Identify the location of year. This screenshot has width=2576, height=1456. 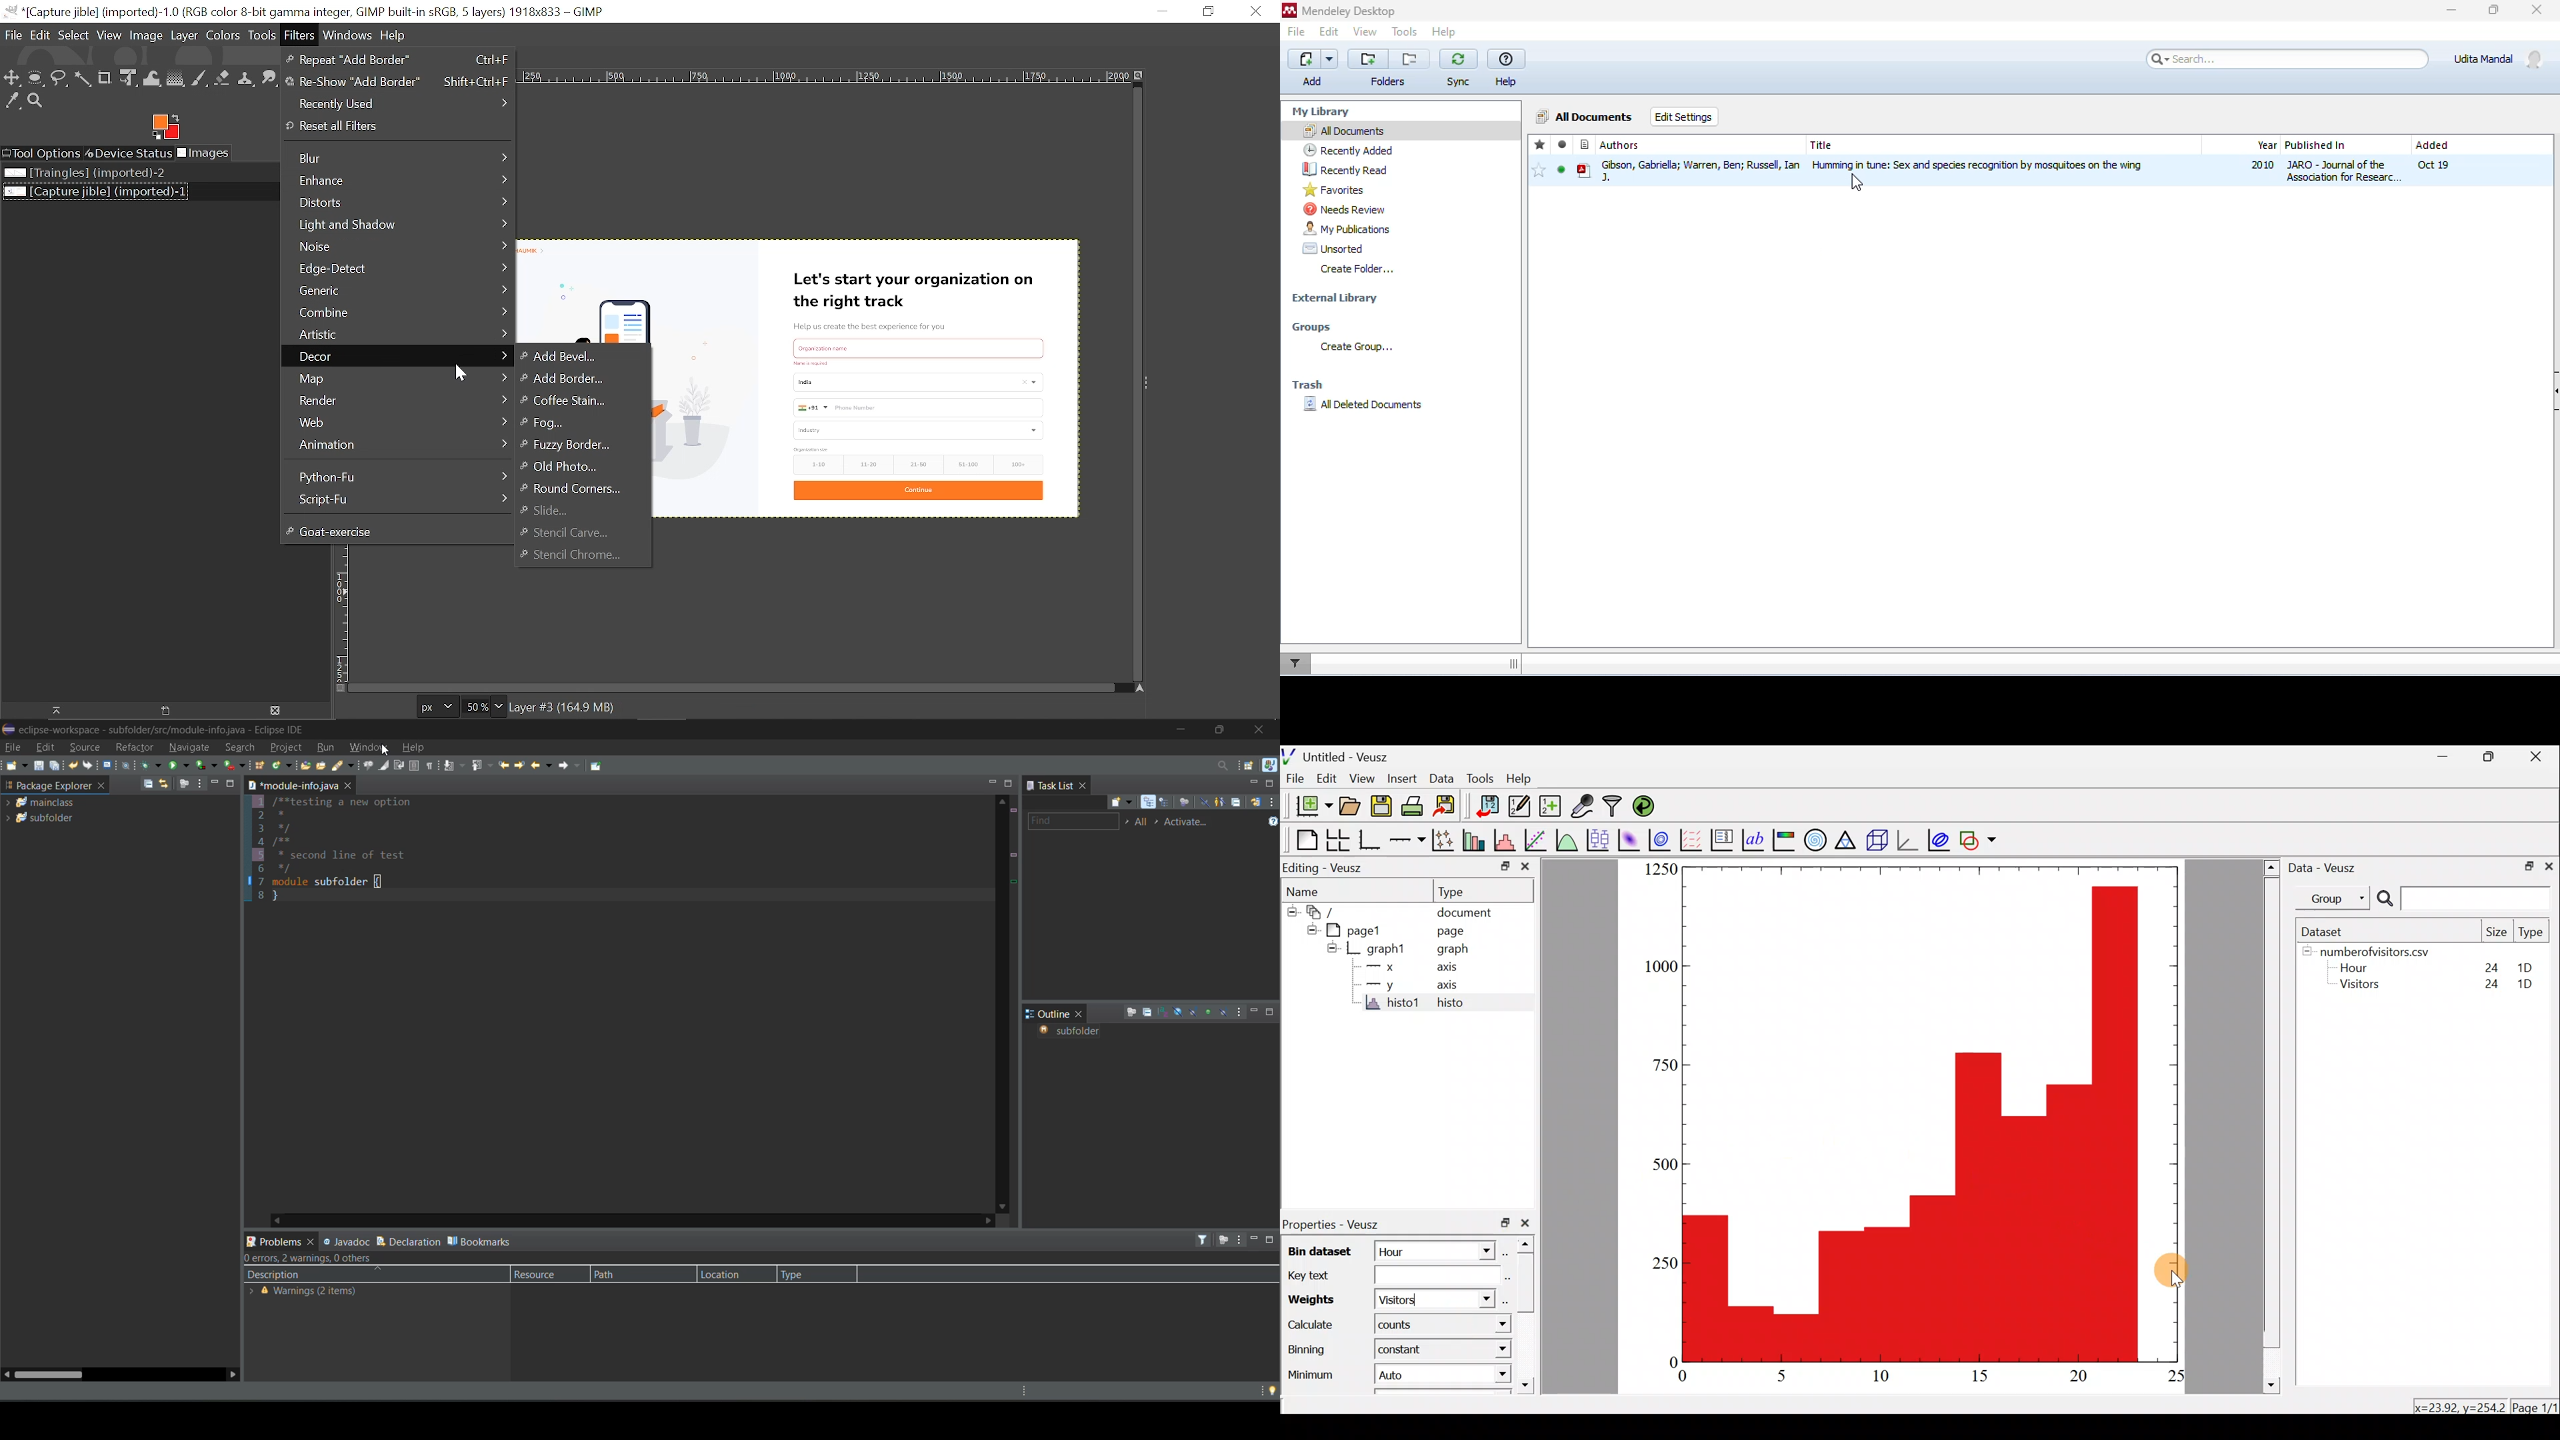
(2265, 144).